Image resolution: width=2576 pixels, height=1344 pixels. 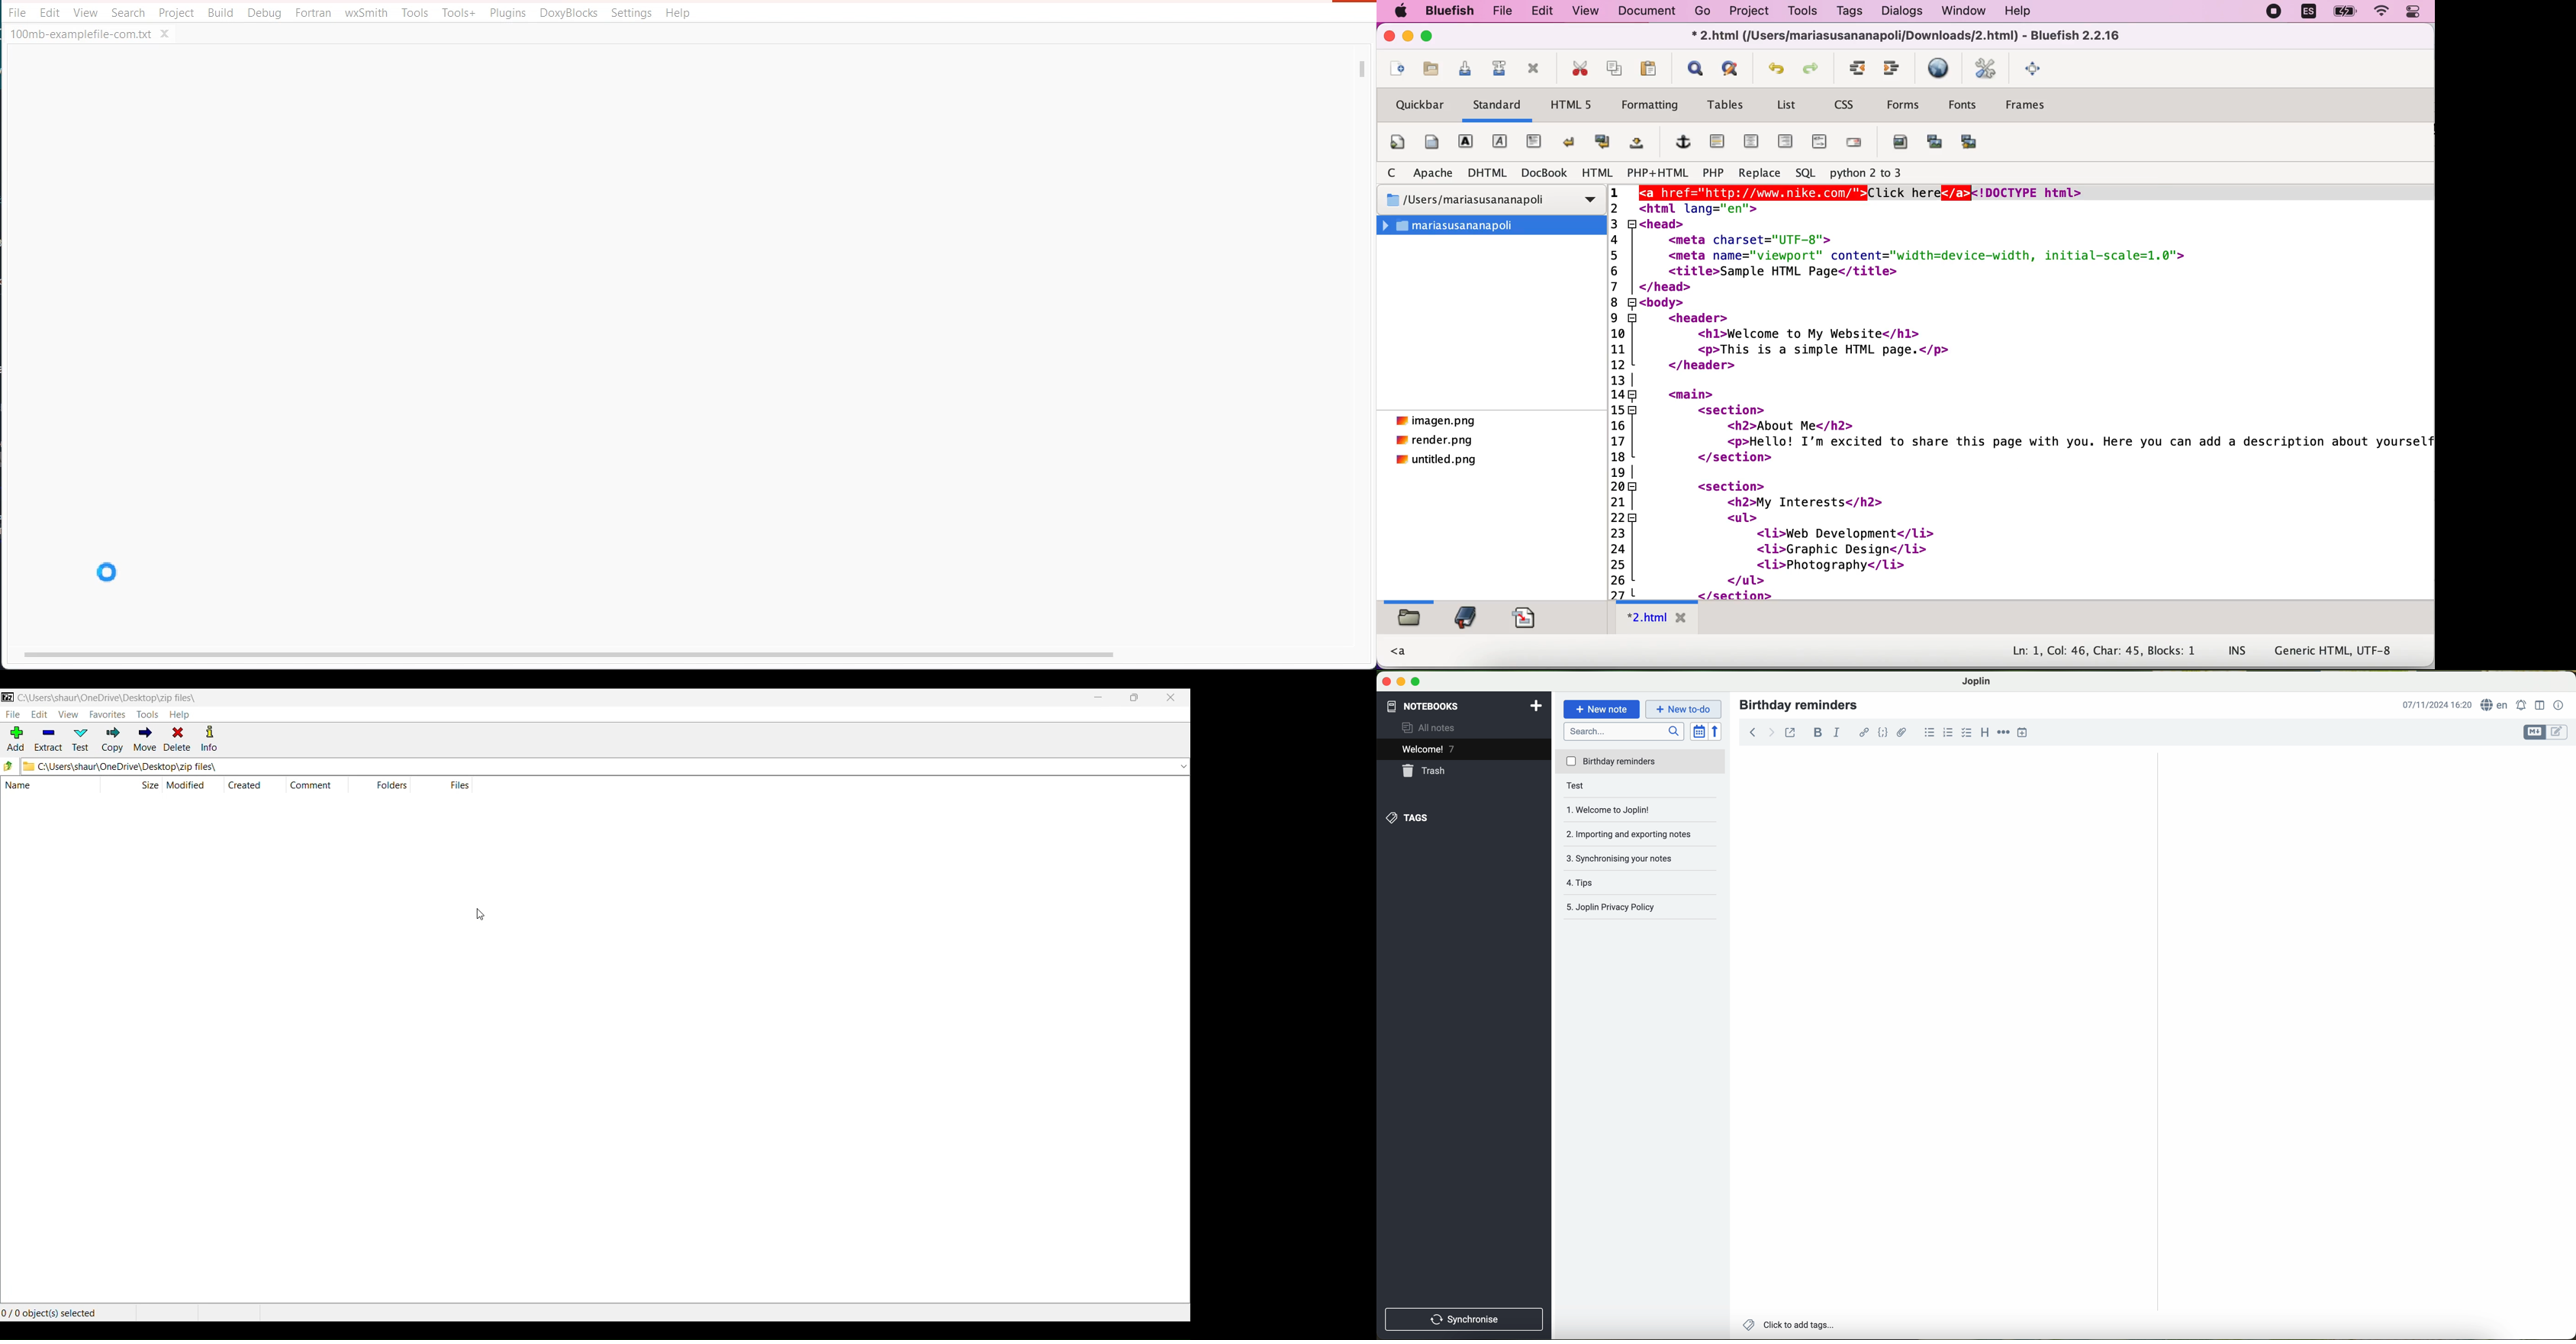 What do you see at coordinates (1819, 732) in the screenshot?
I see `bold` at bounding box center [1819, 732].